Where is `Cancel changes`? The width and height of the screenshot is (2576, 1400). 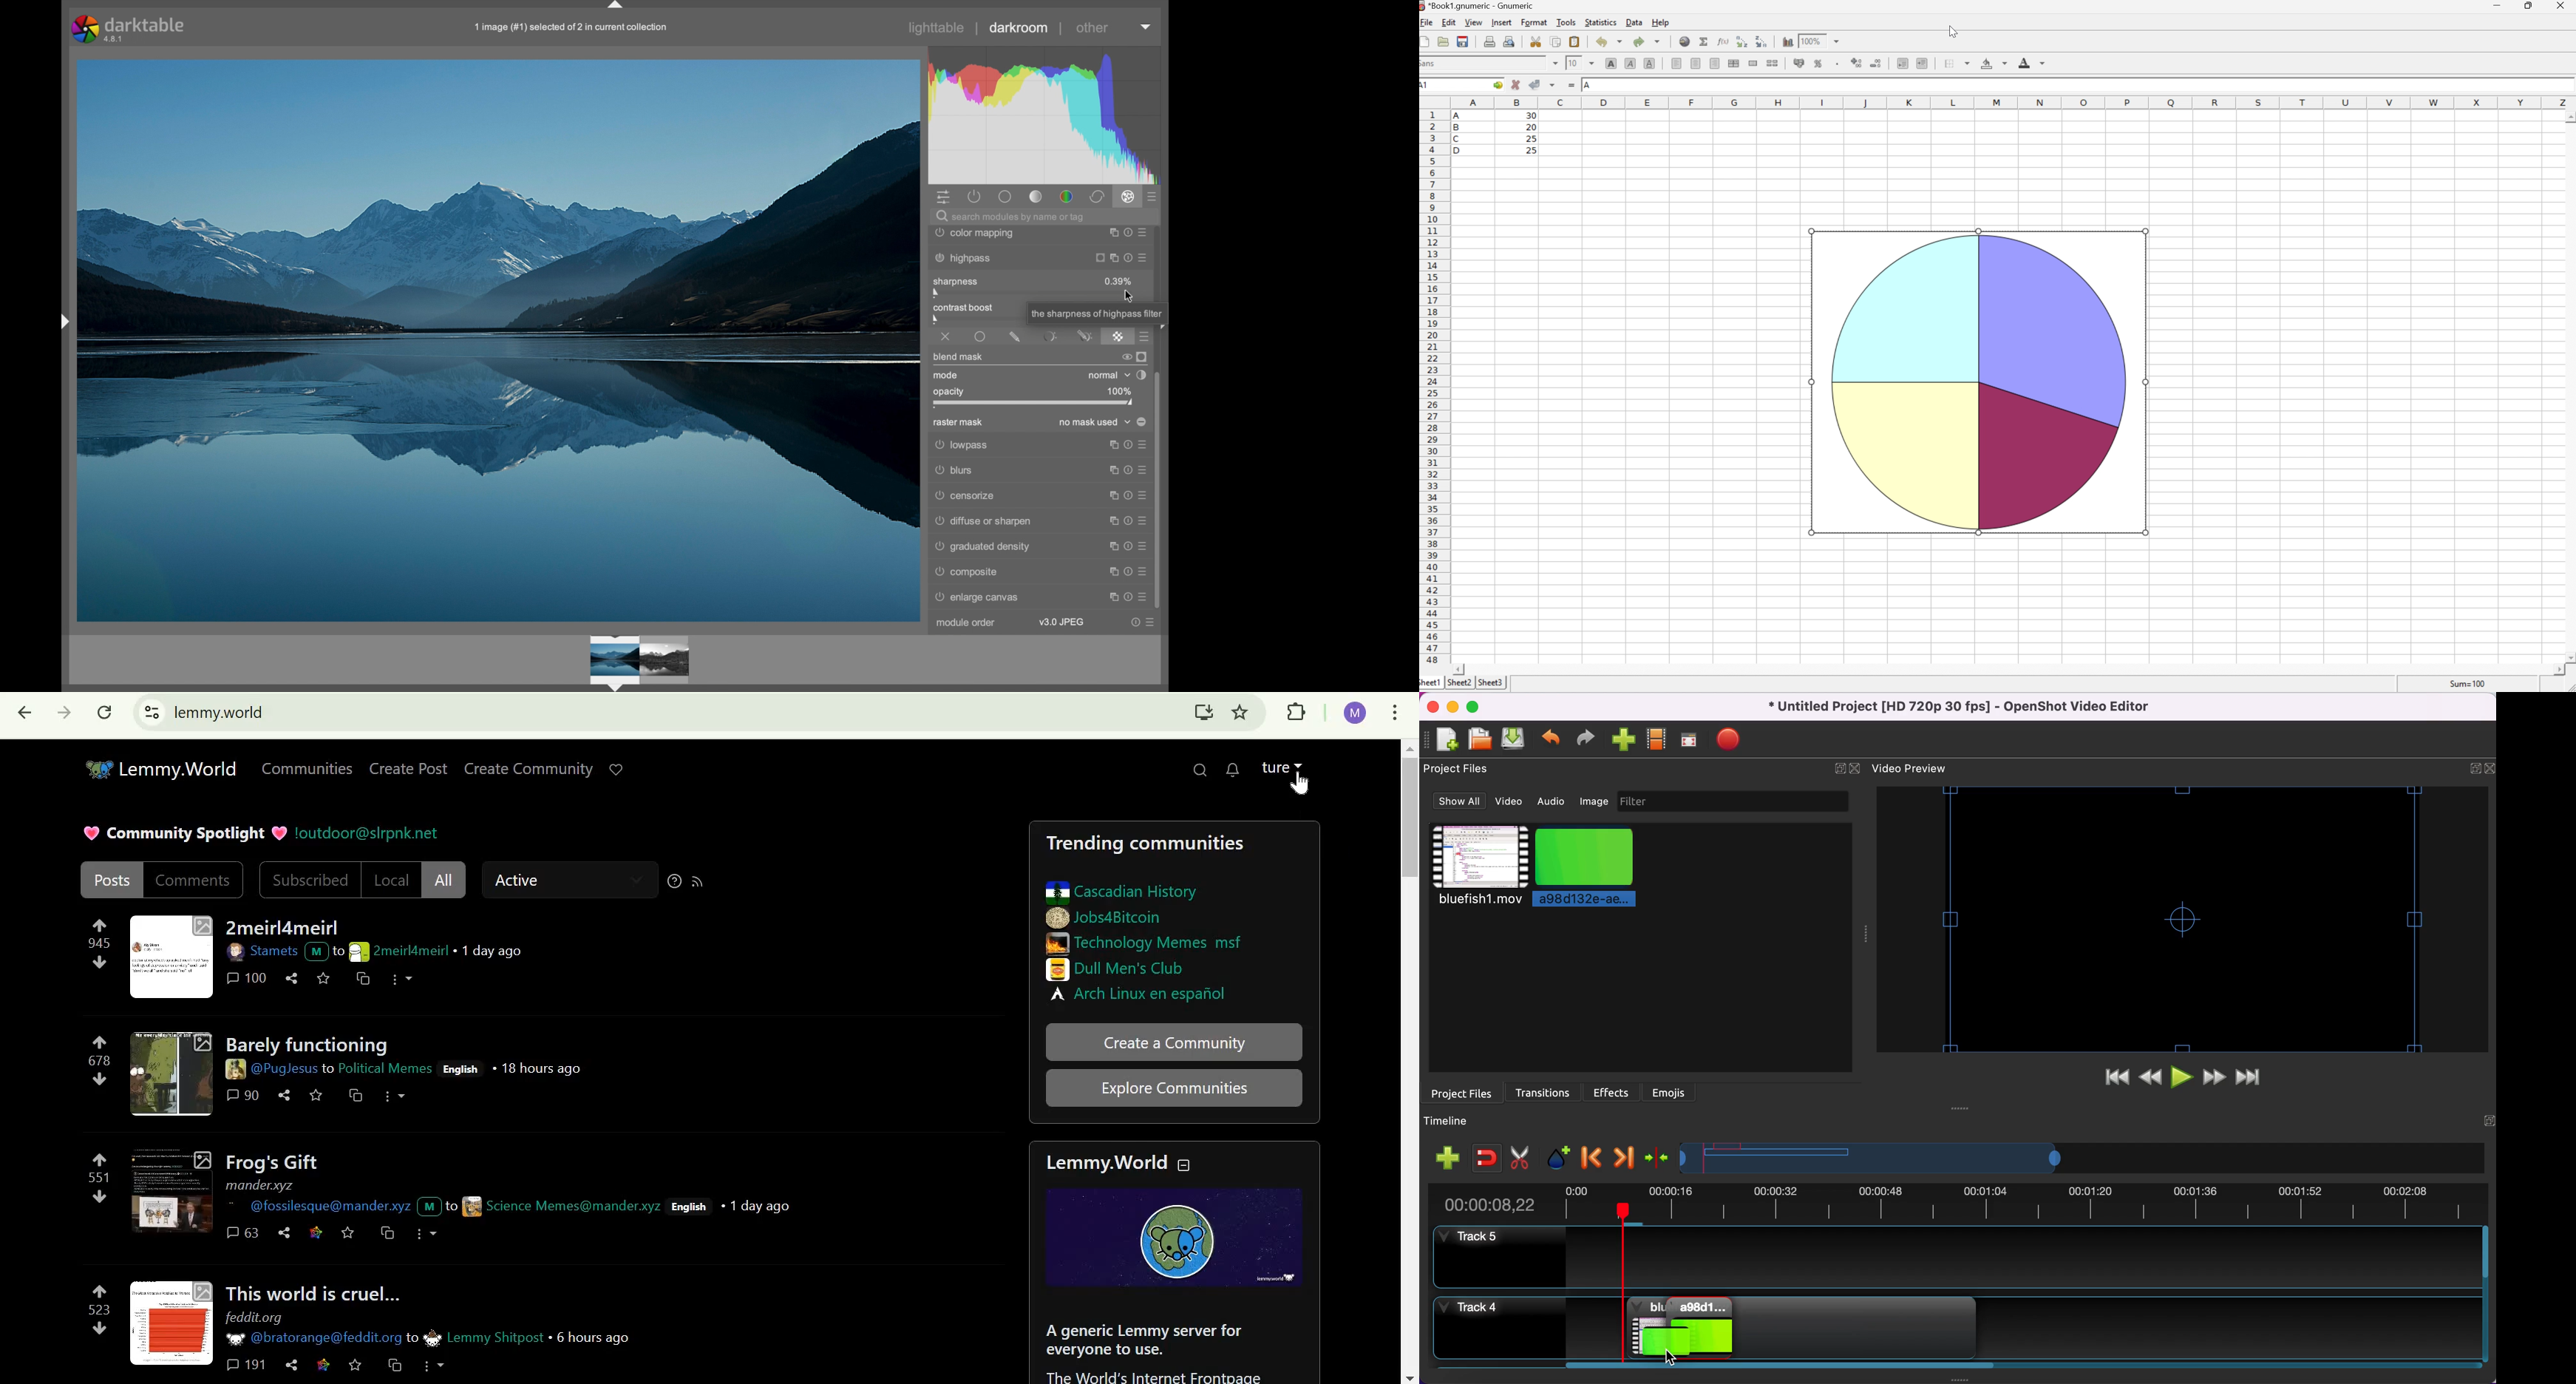 Cancel changes is located at coordinates (1516, 84).